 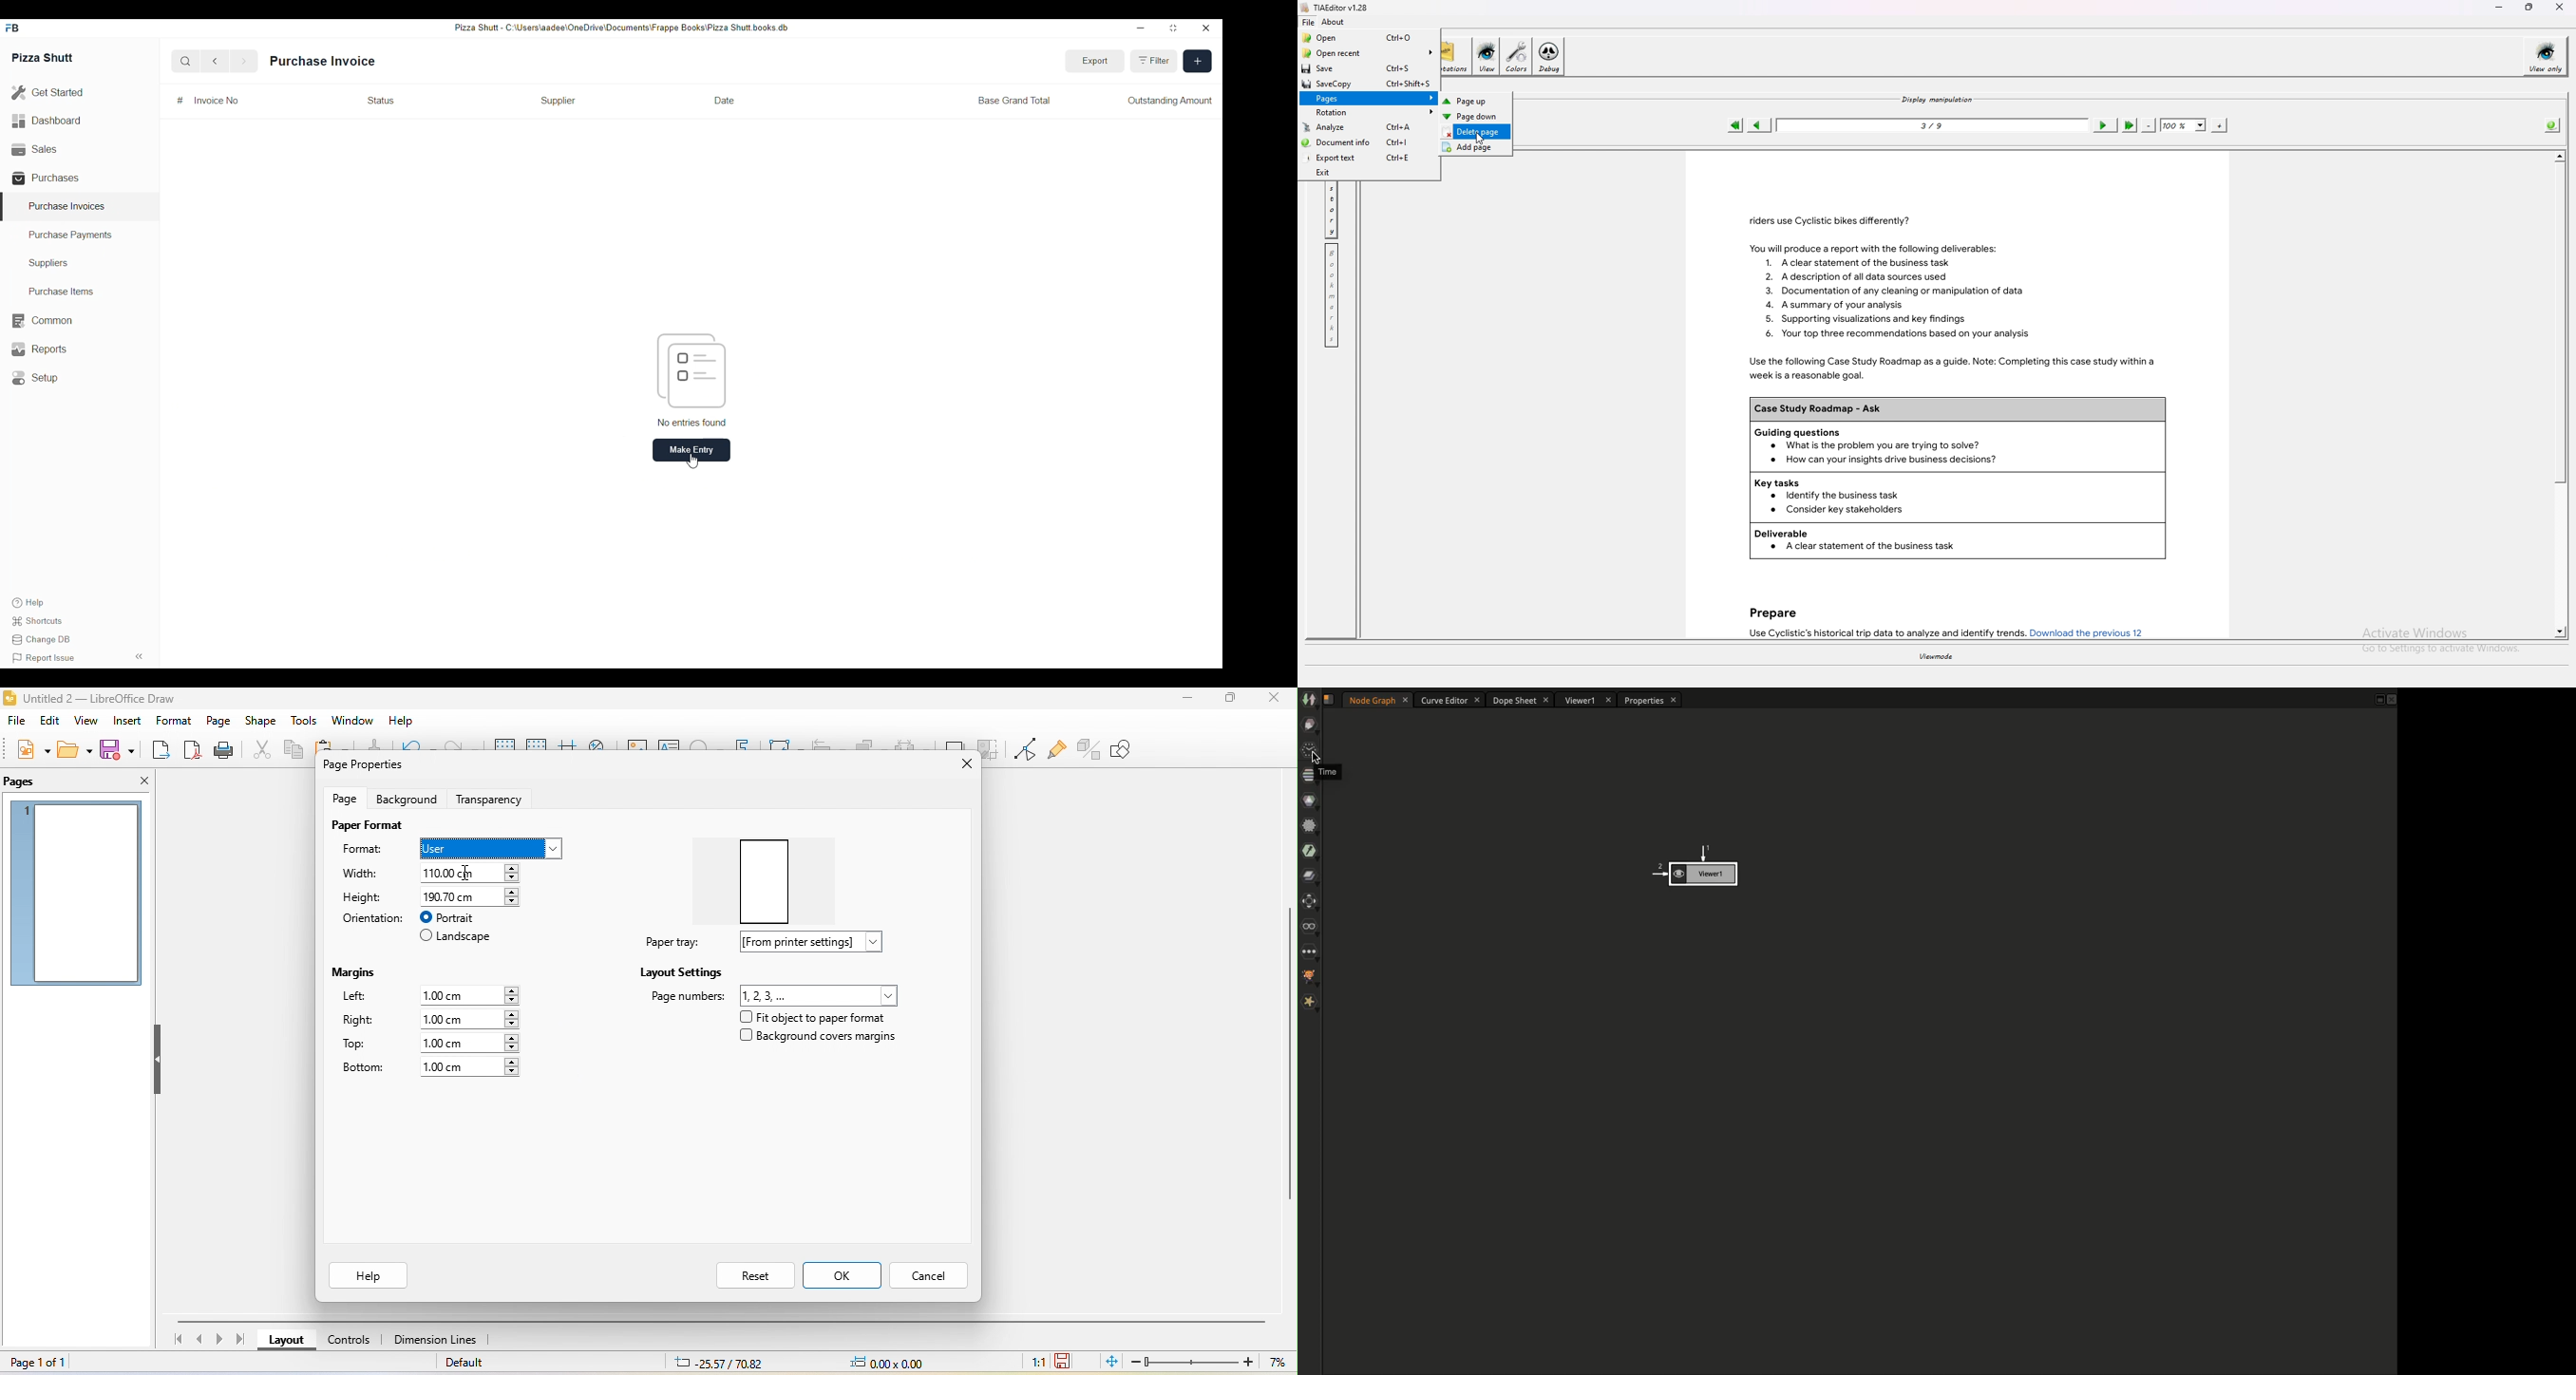 I want to click on Help, so click(x=27, y=603).